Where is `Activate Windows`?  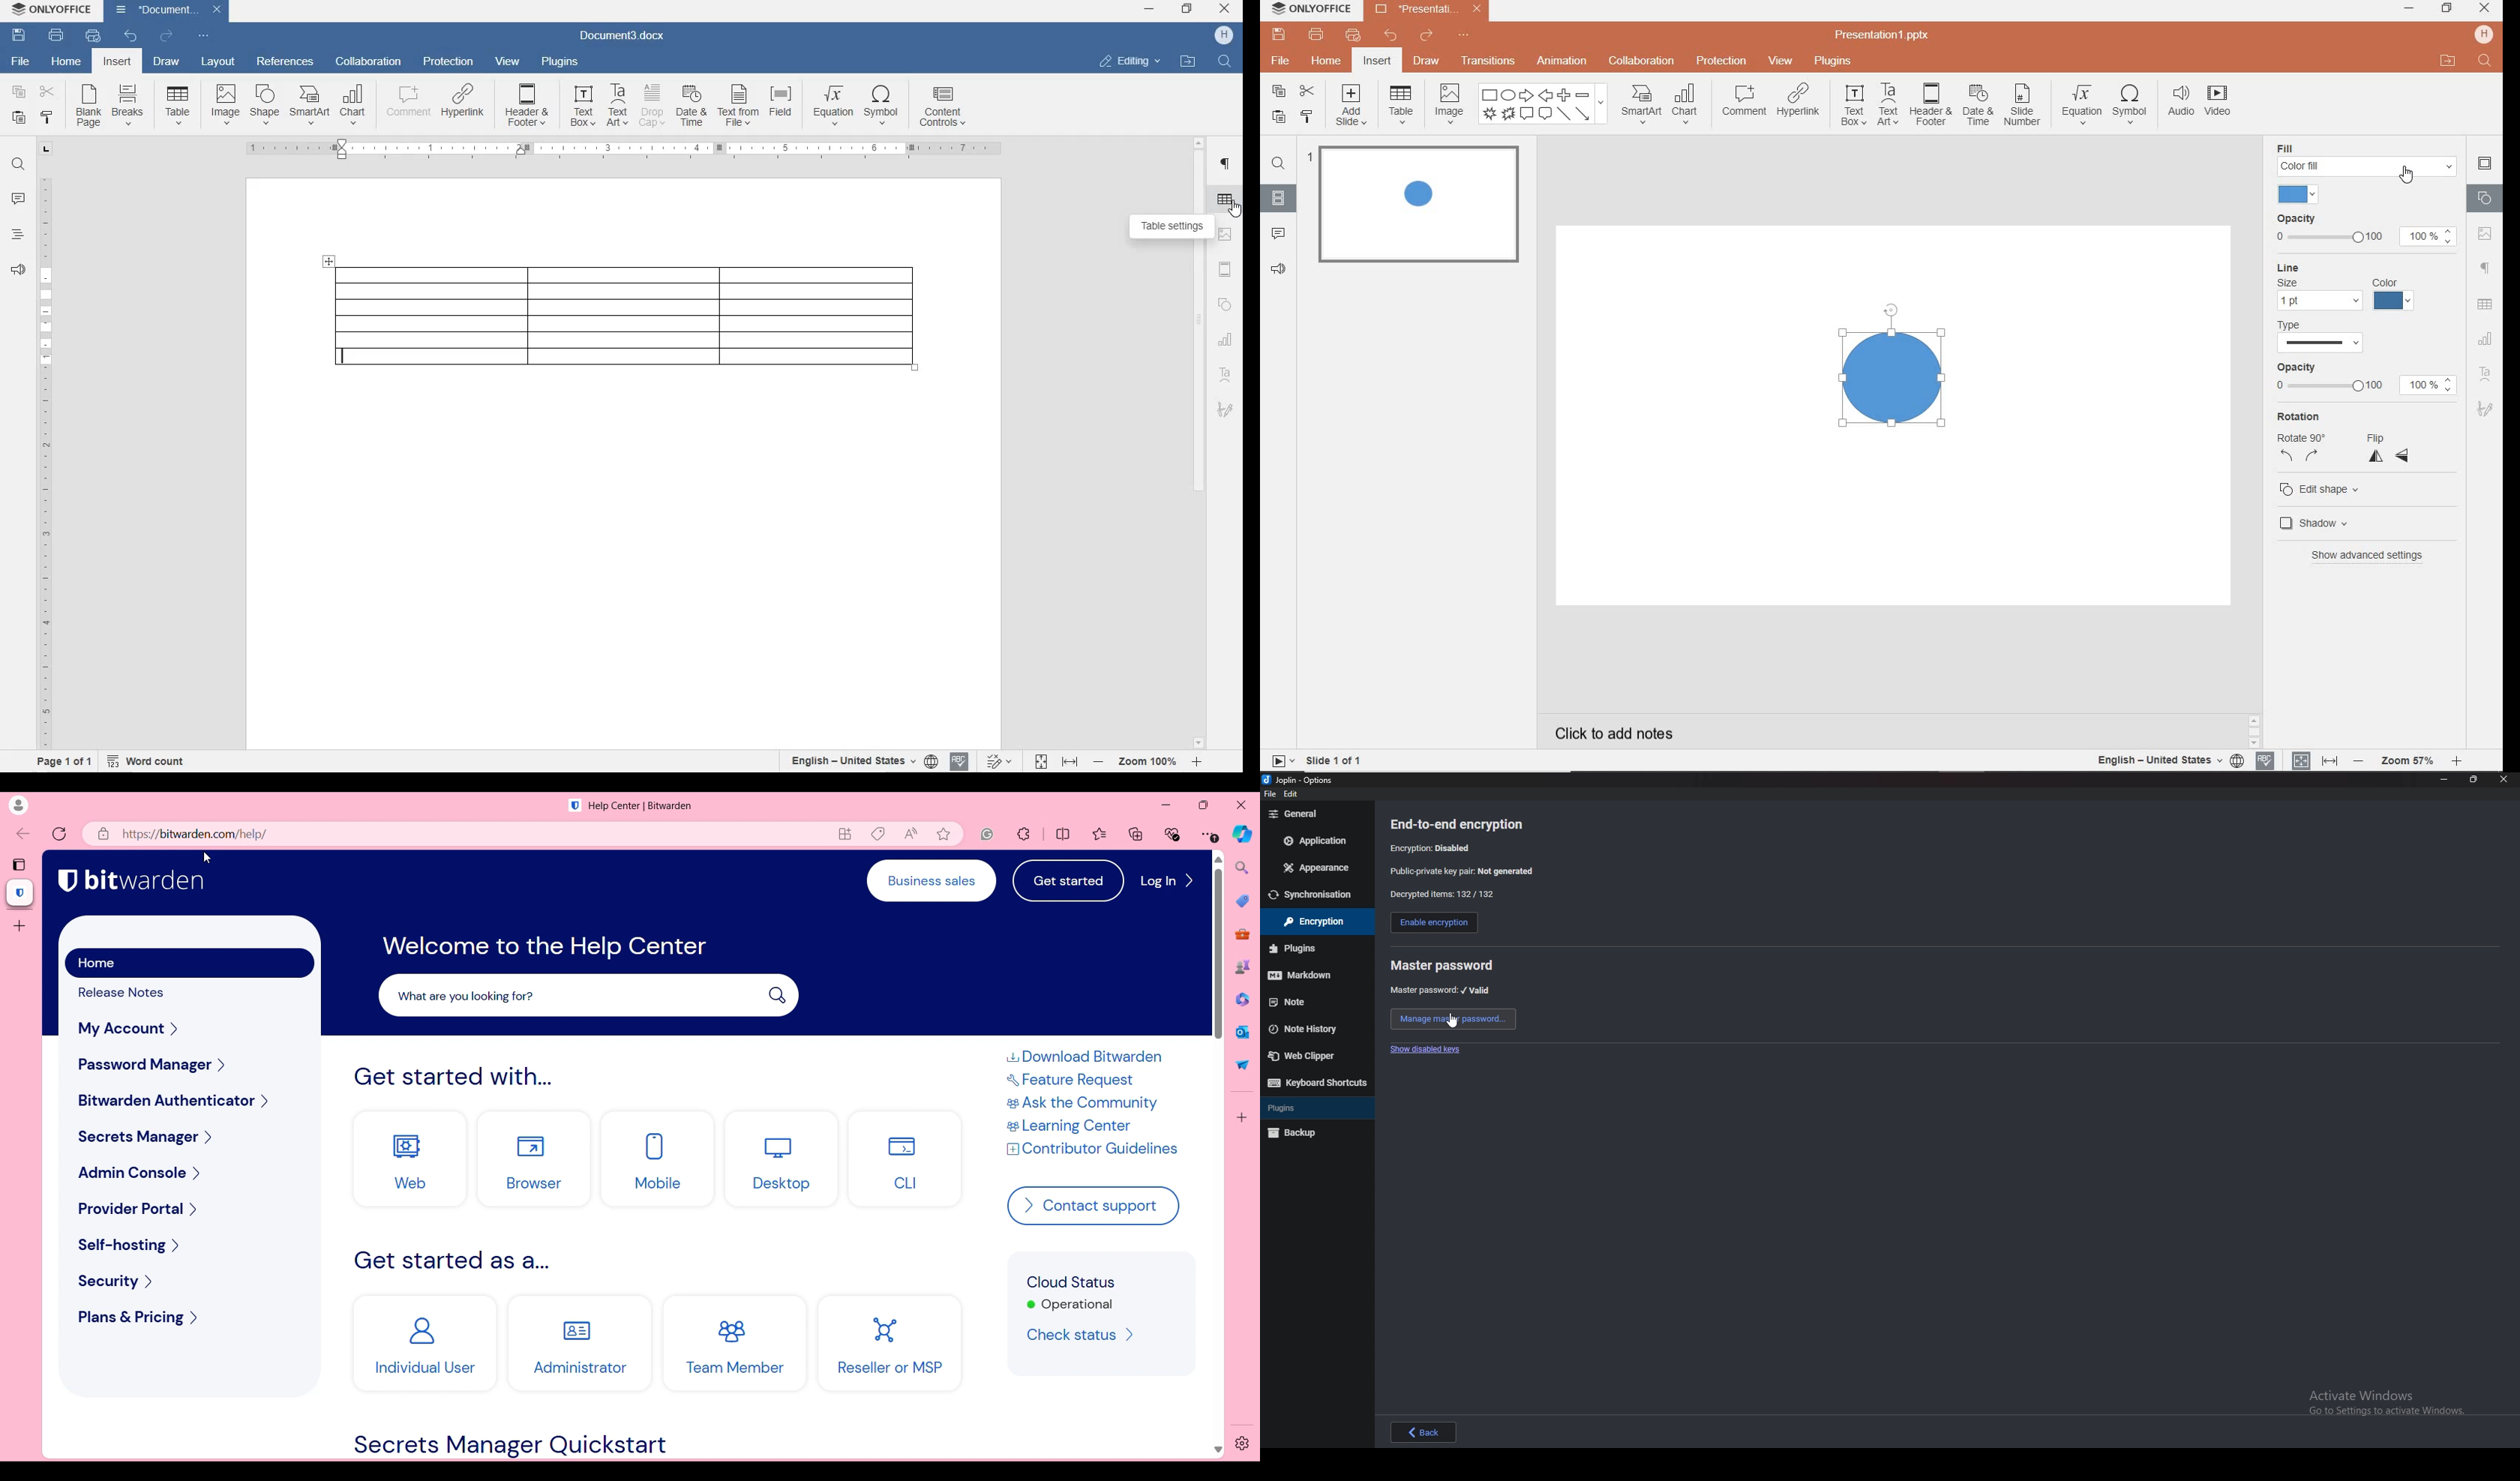 Activate Windows is located at coordinates (2385, 1398).